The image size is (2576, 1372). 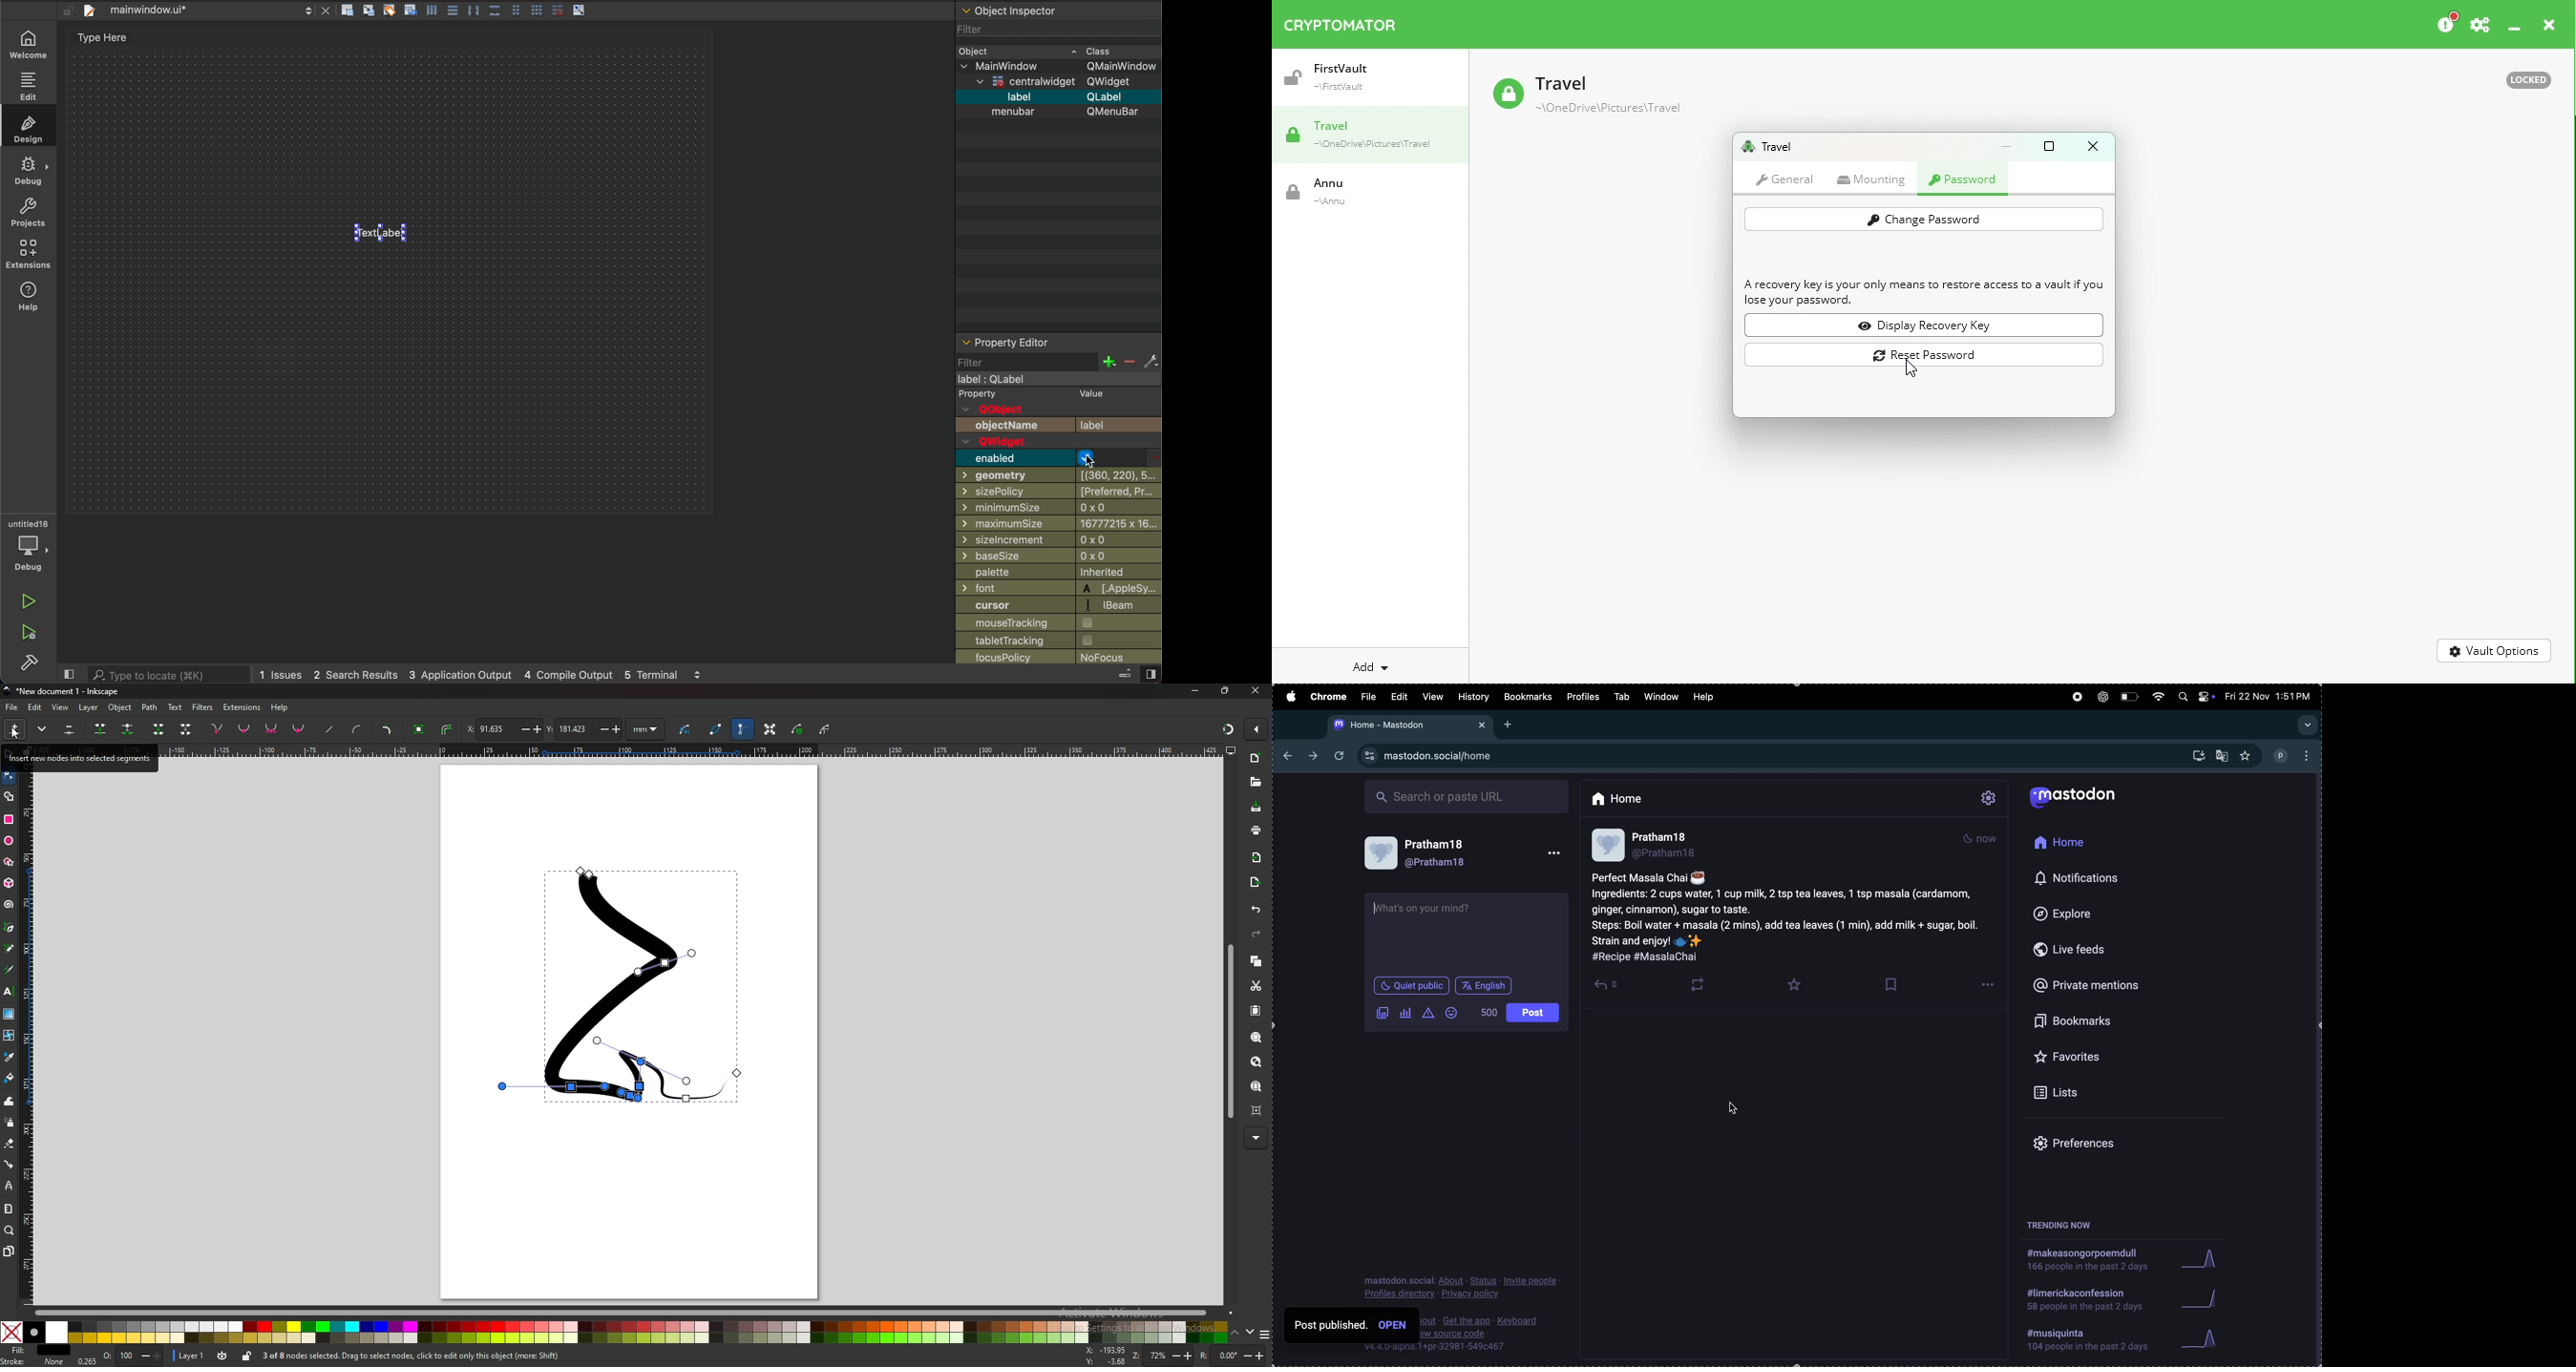 What do you see at coordinates (2089, 794) in the screenshot?
I see `mastodon logo` at bounding box center [2089, 794].